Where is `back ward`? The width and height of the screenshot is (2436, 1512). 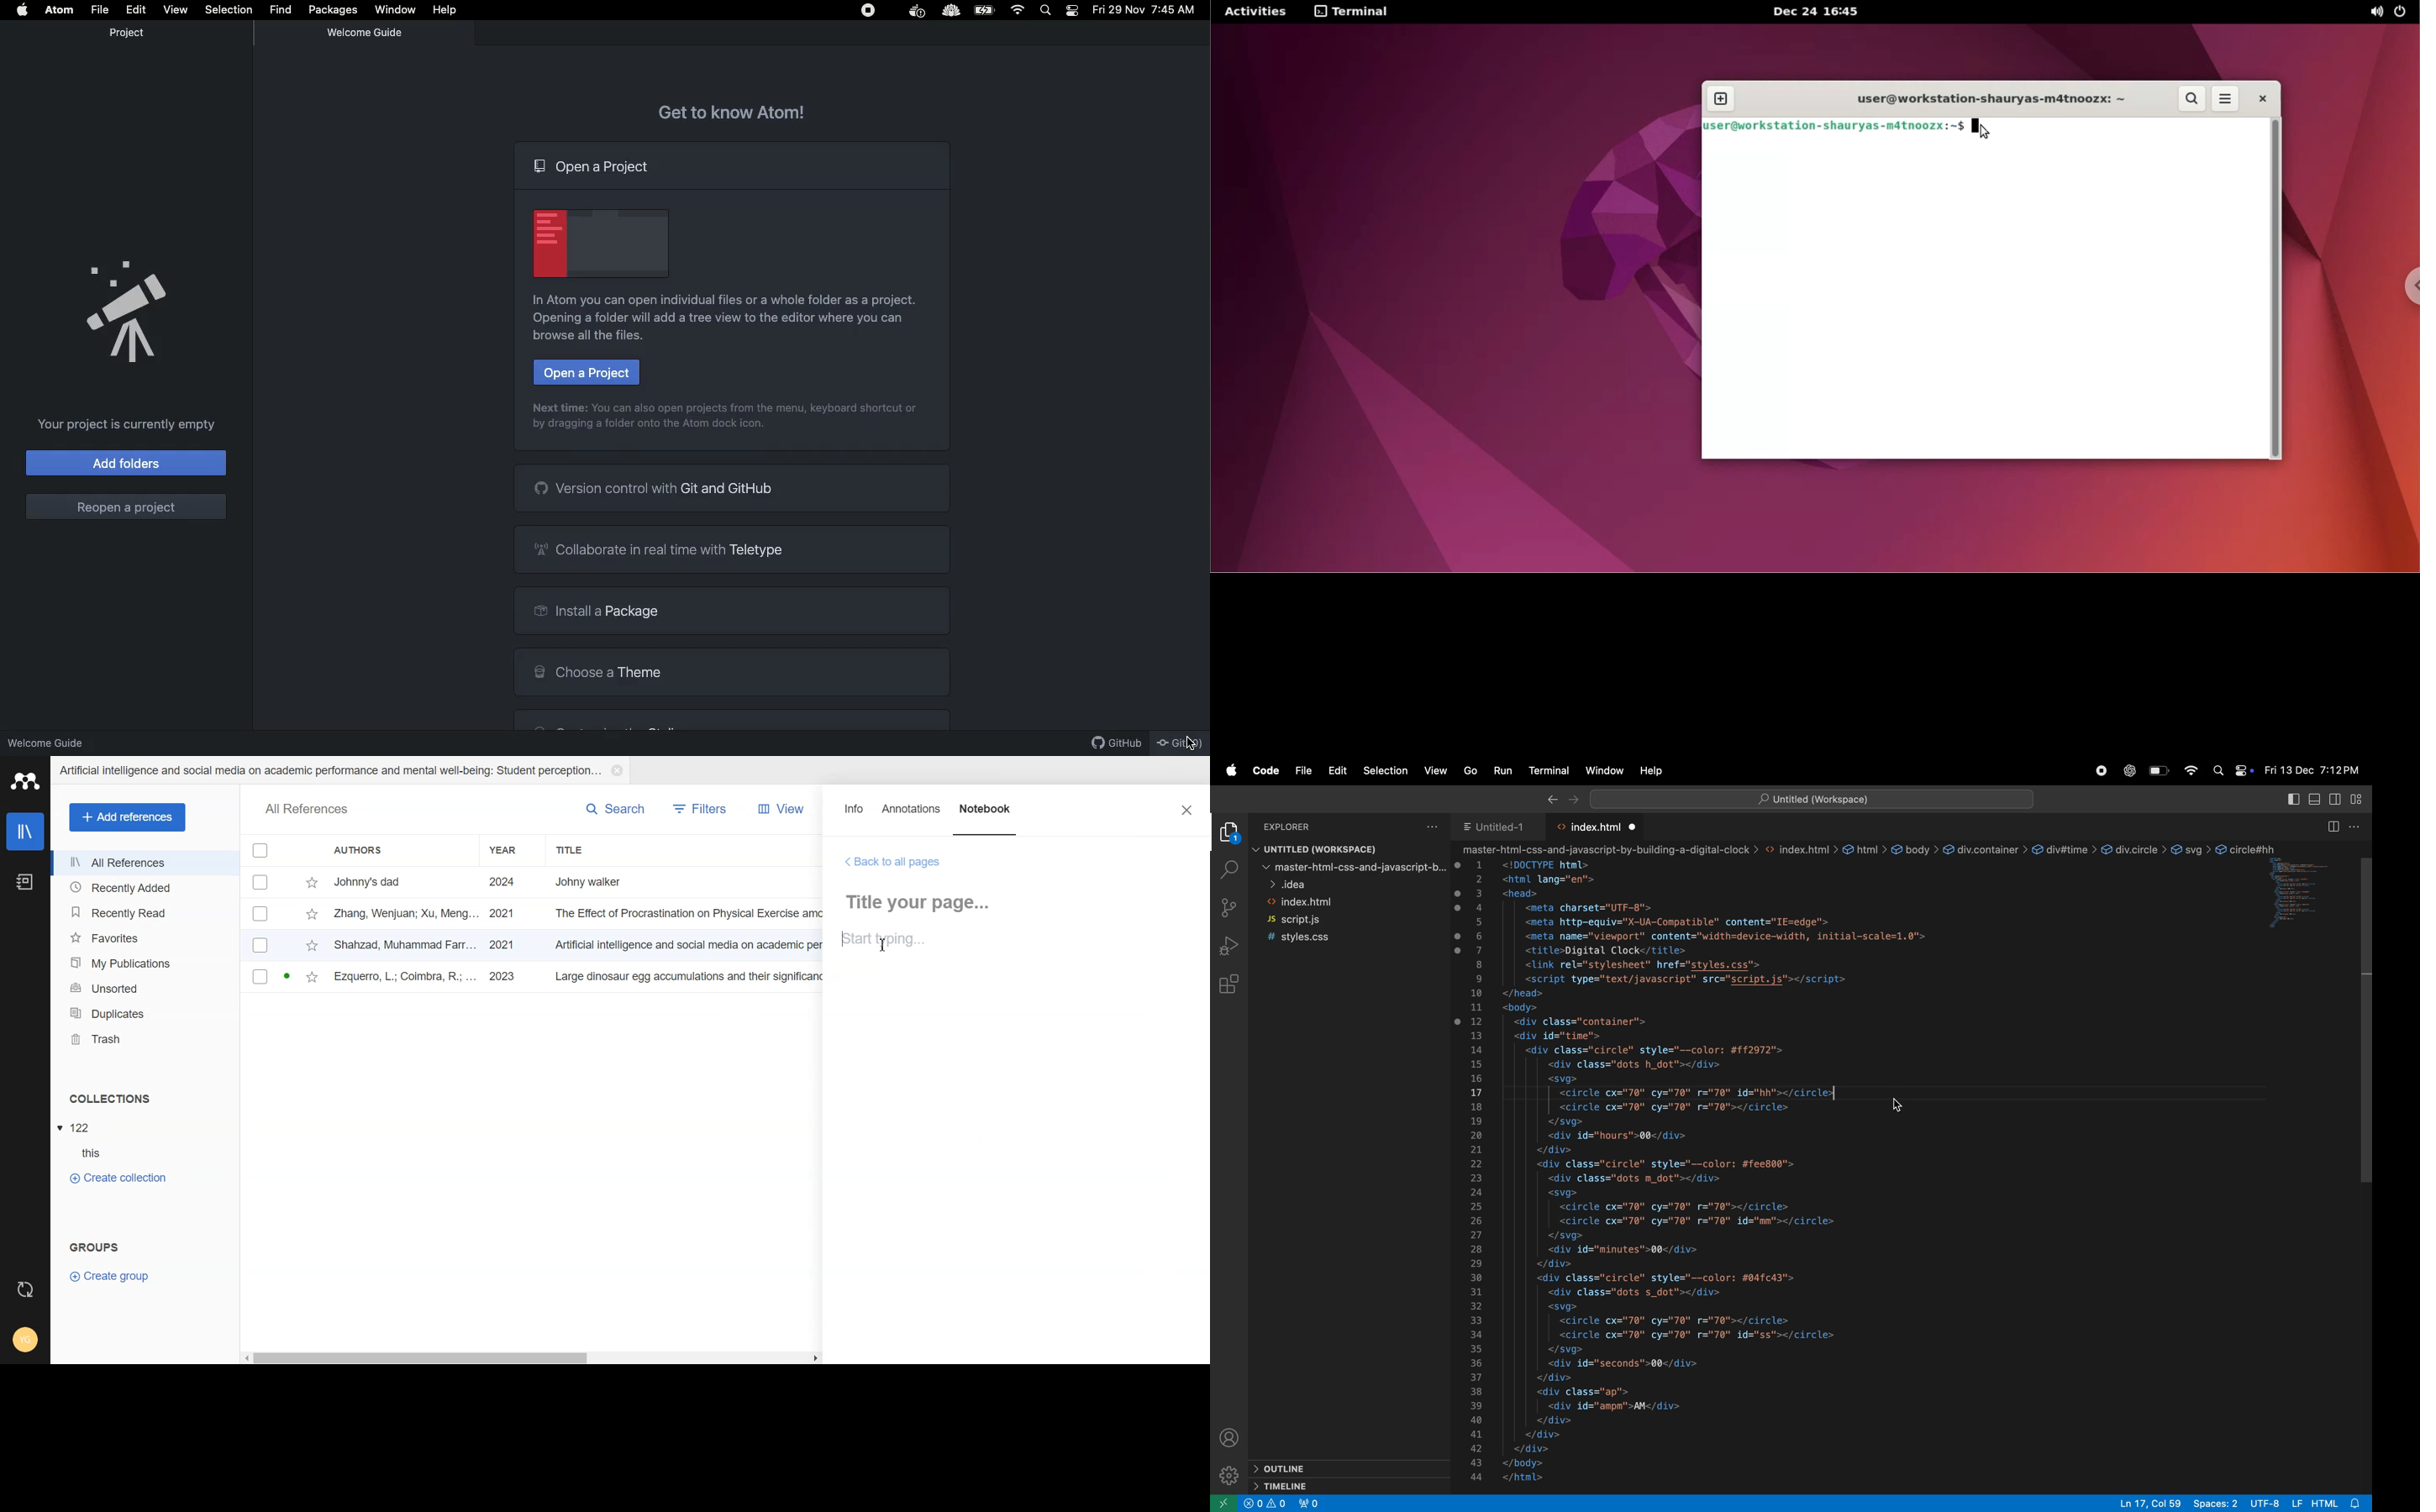
back ward is located at coordinates (1551, 800).